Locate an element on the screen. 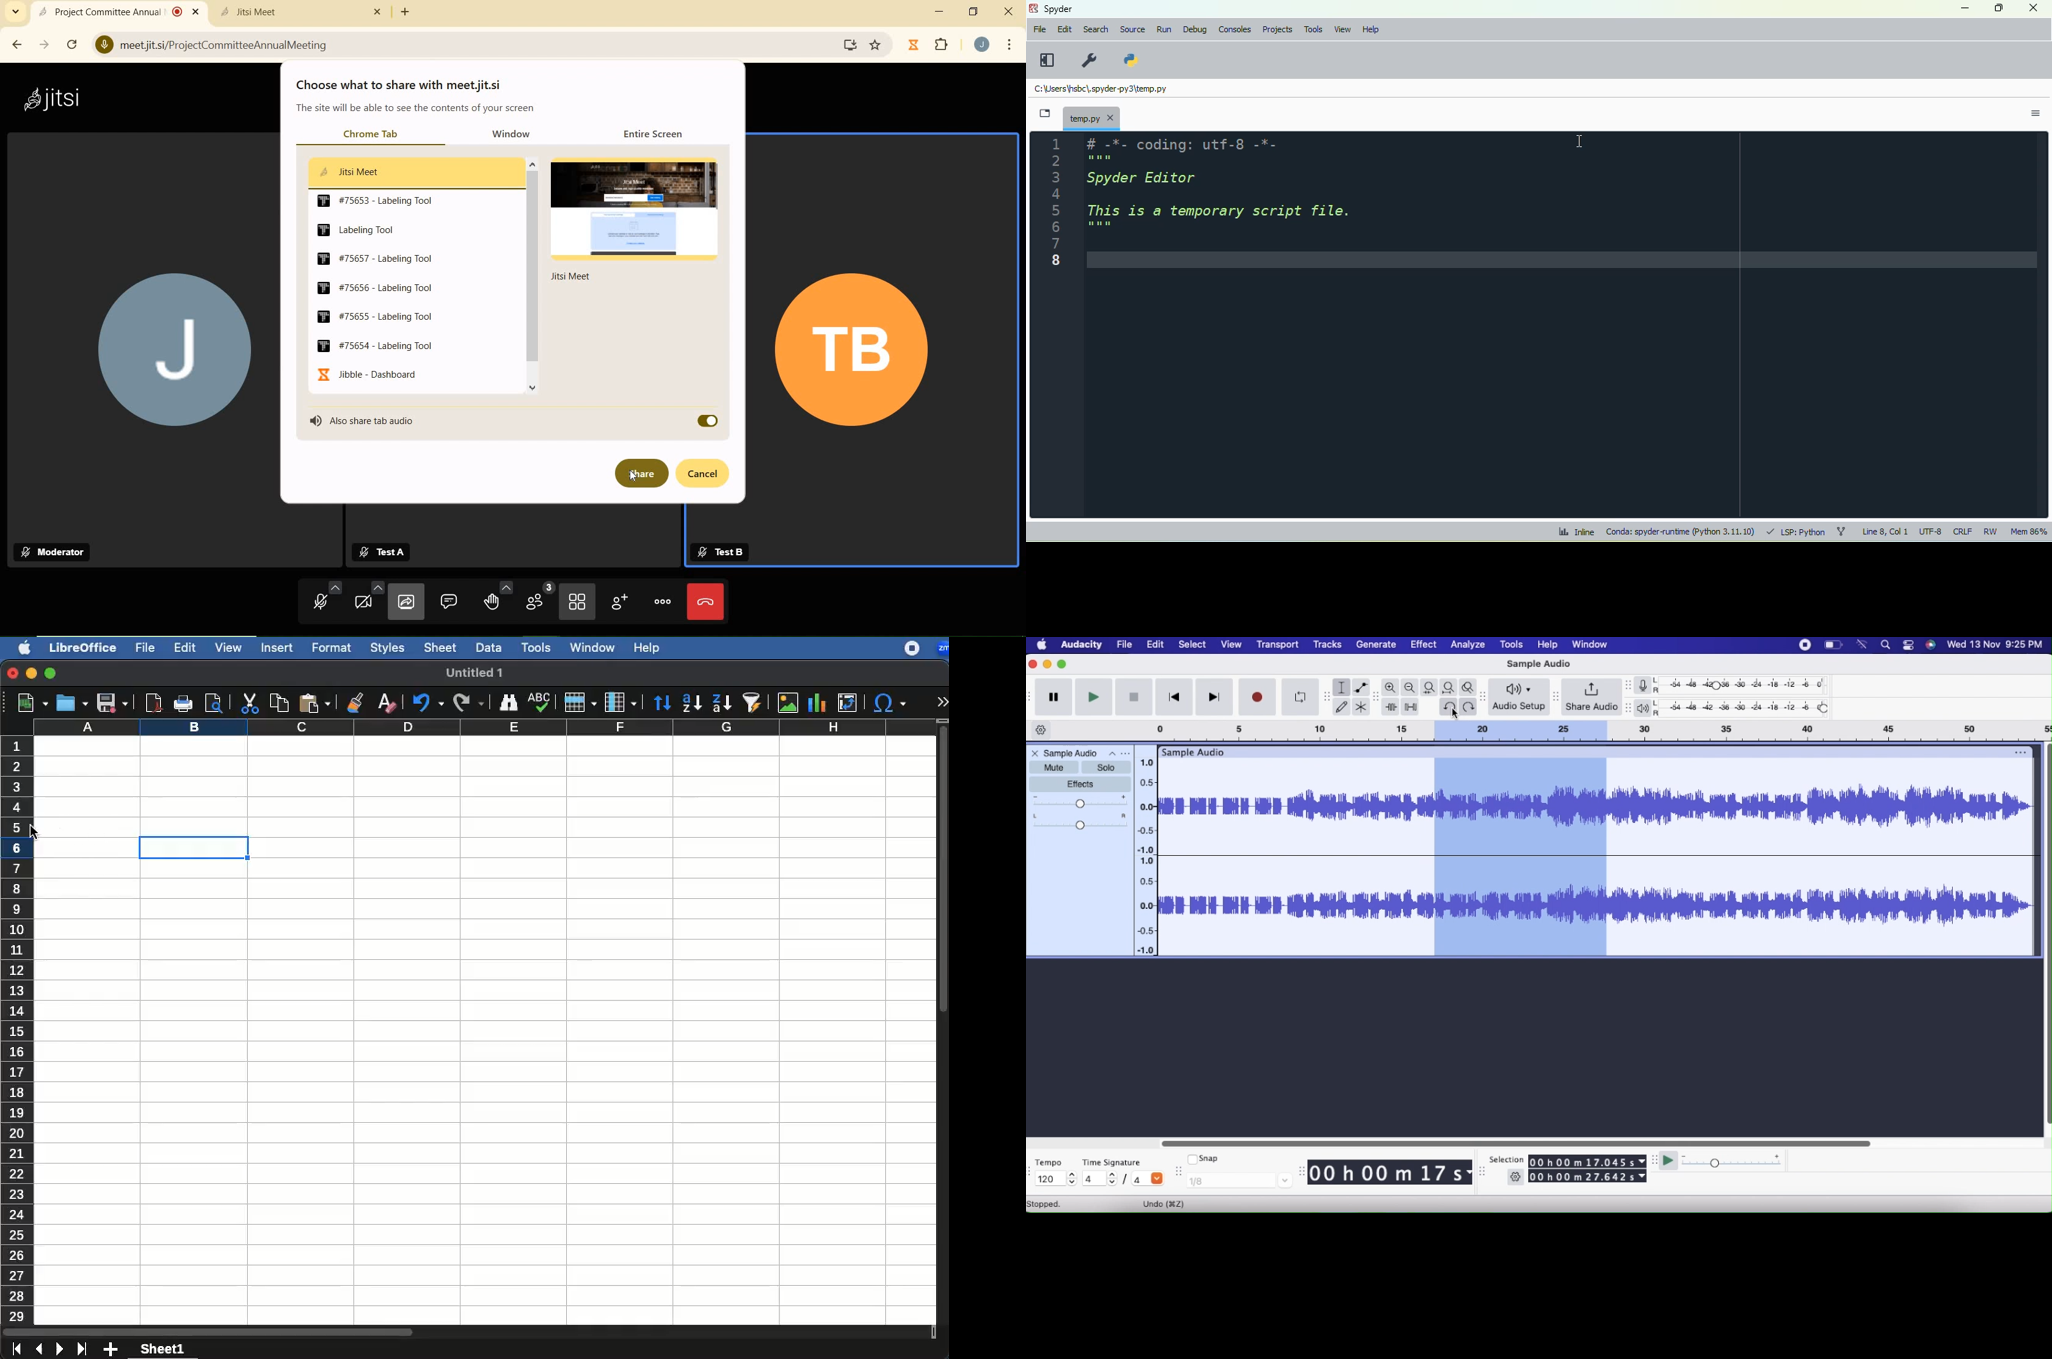 Image resolution: width=2072 pixels, height=1372 pixels. help is located at coordinates (646, 648).